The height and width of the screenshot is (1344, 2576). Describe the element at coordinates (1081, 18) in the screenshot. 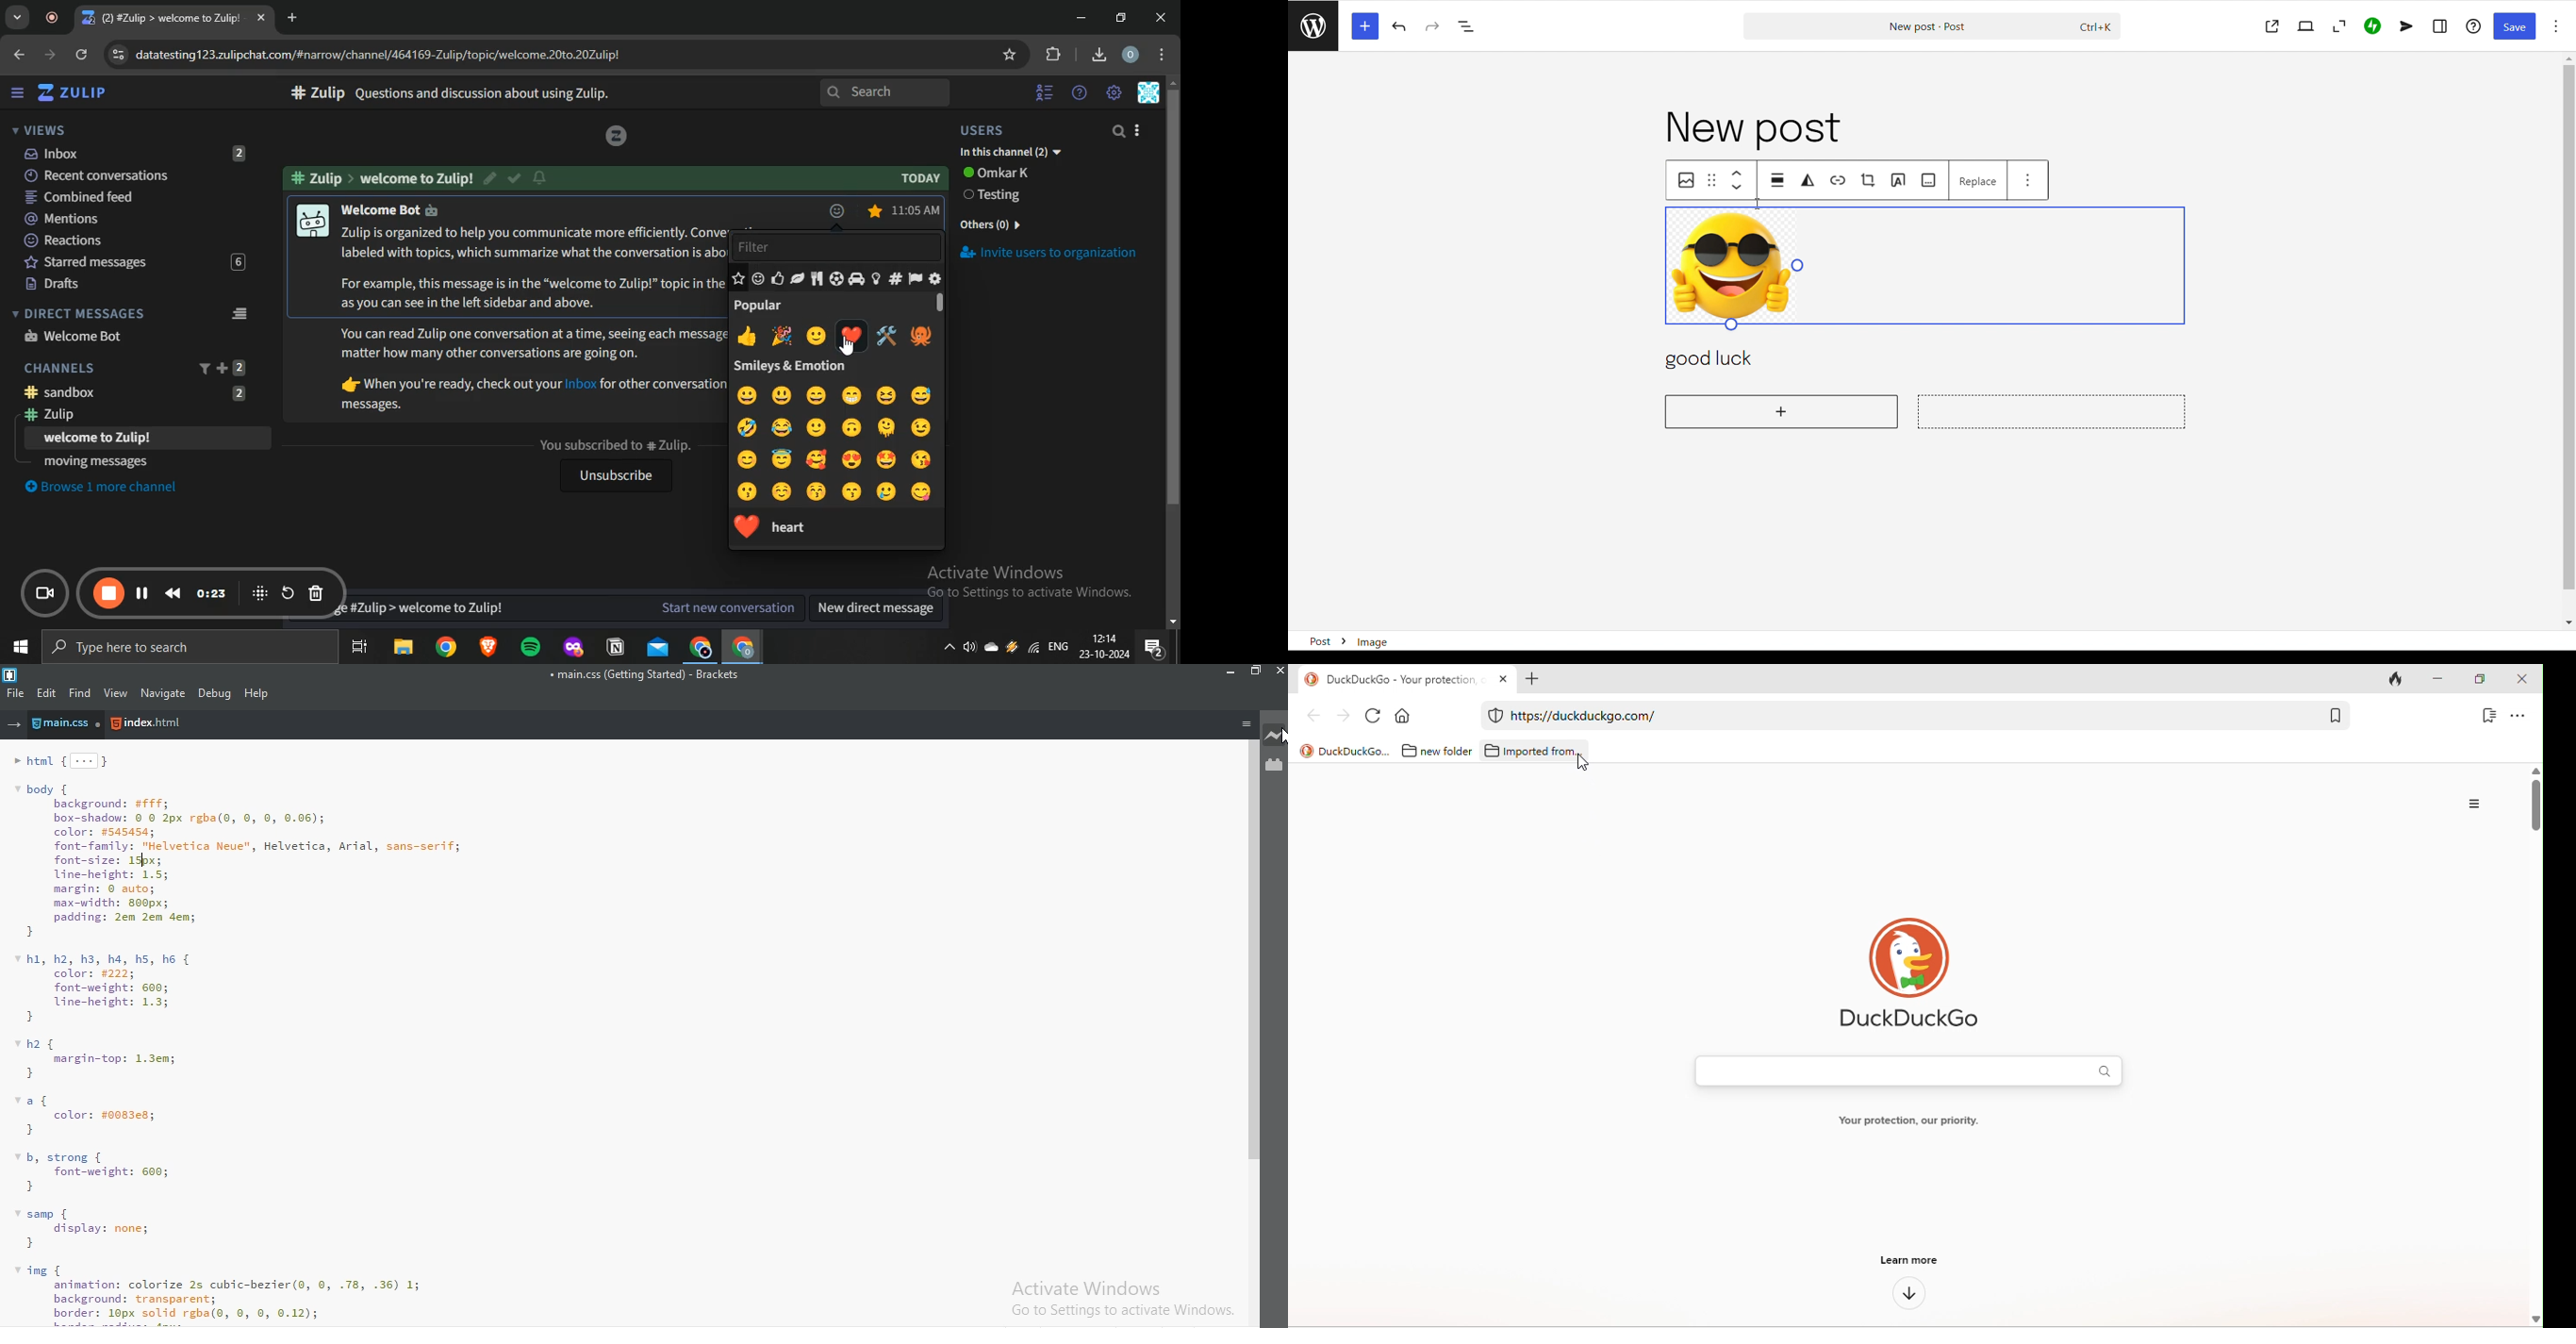

I see `minimize` at that location.